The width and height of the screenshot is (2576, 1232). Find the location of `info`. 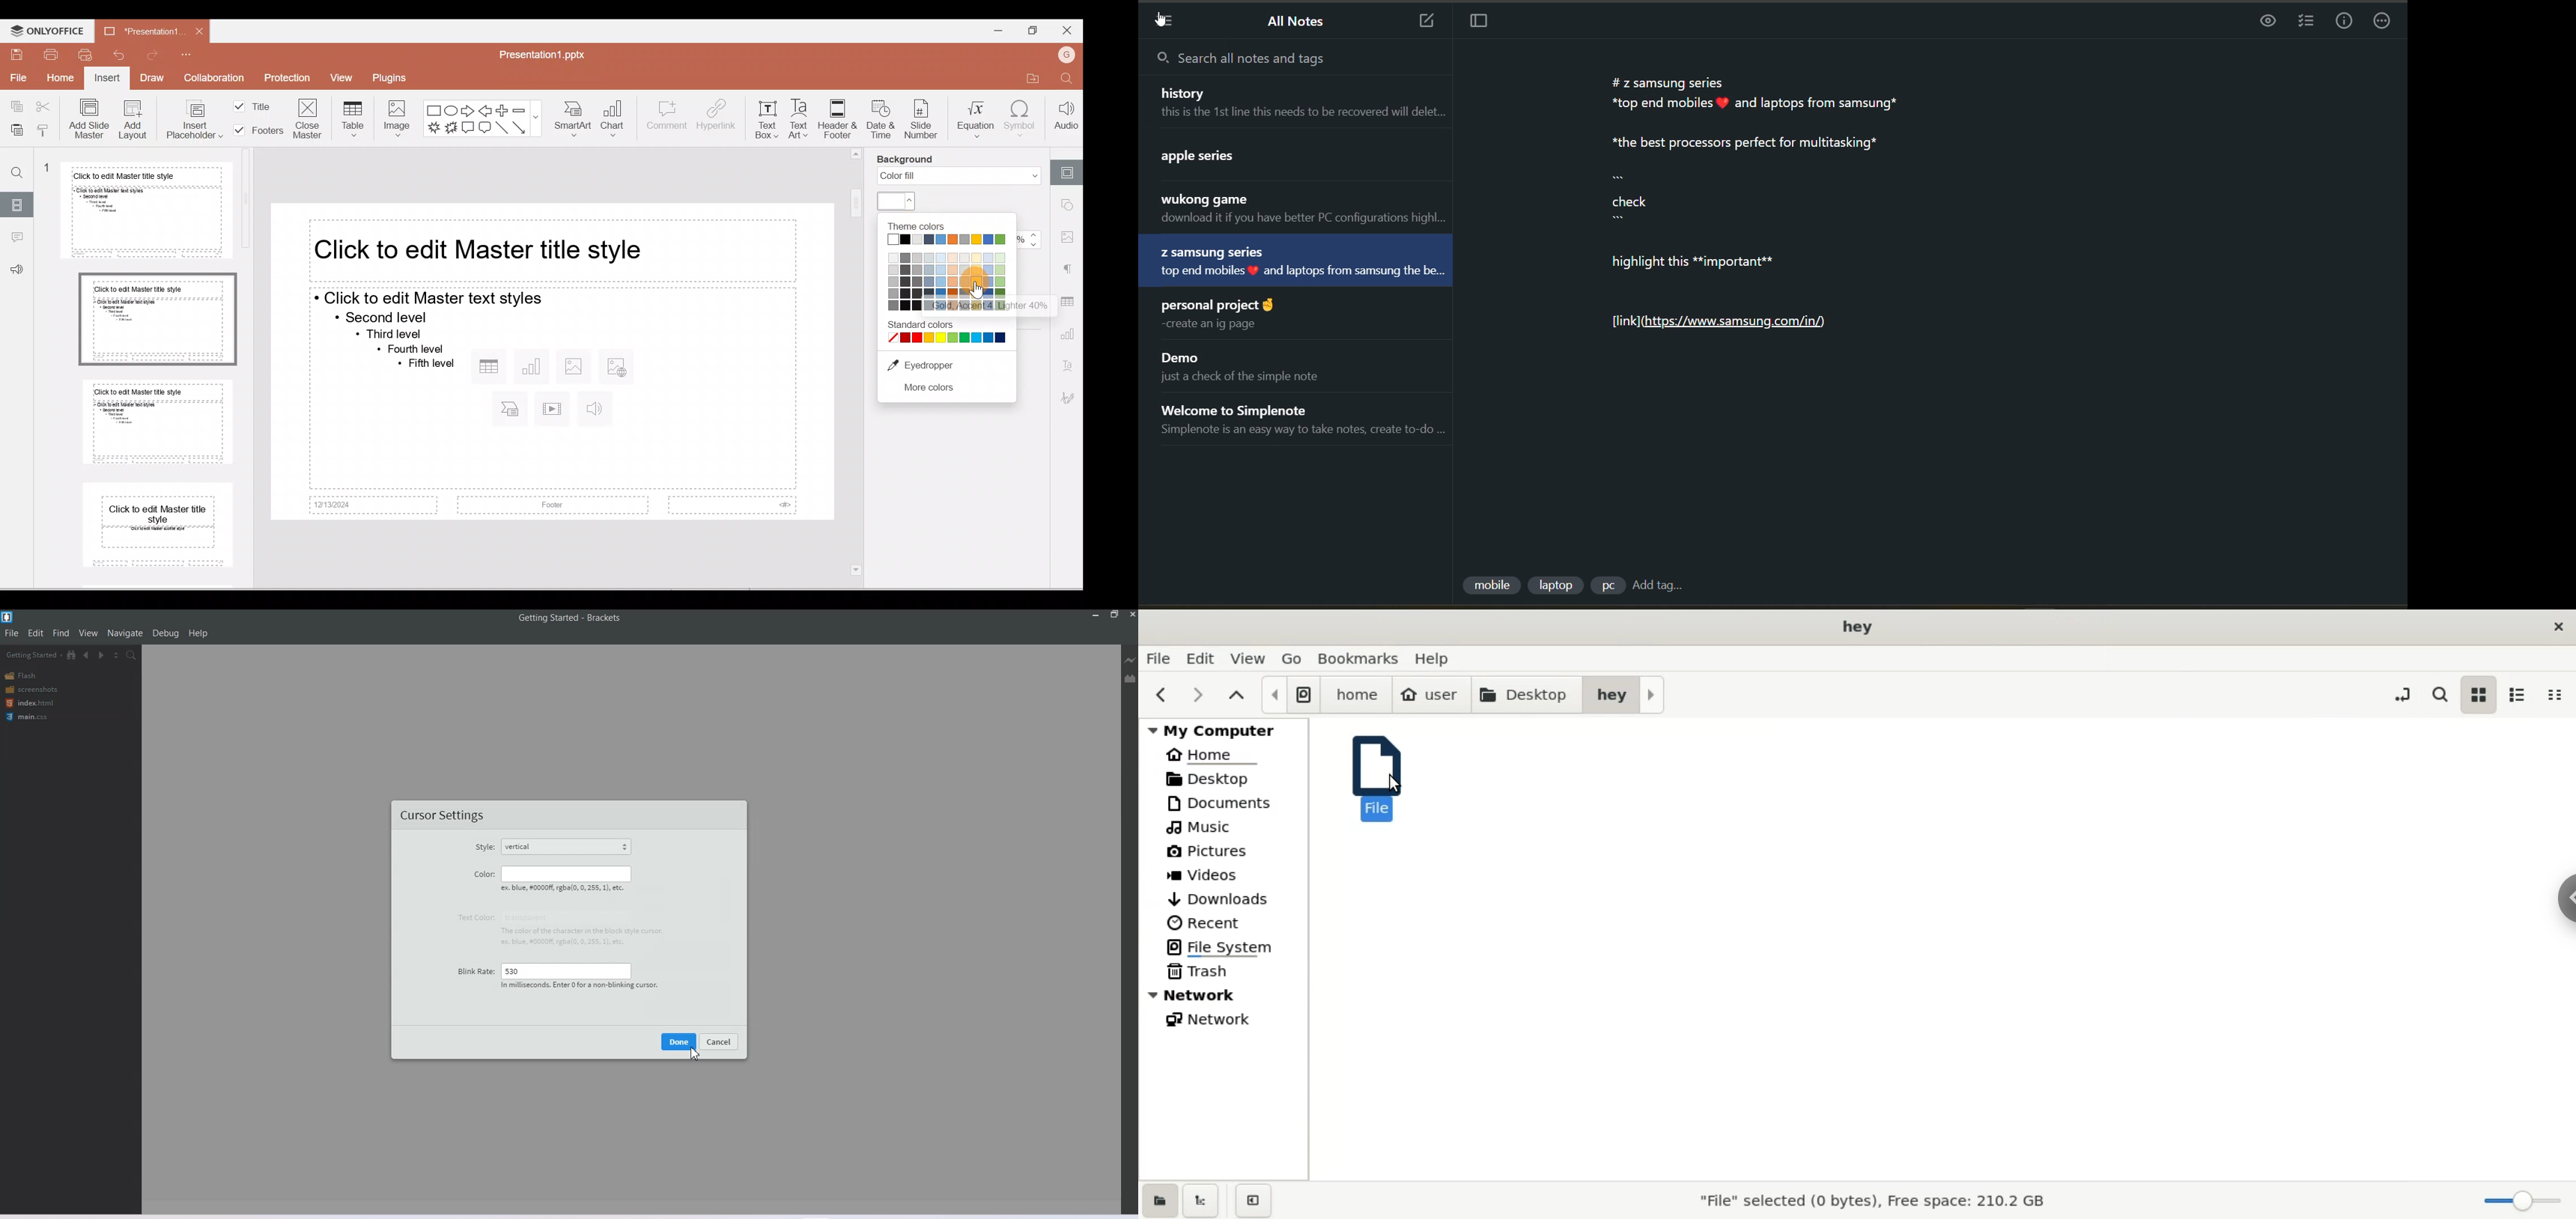

info is located at coordinates (2343, 22).